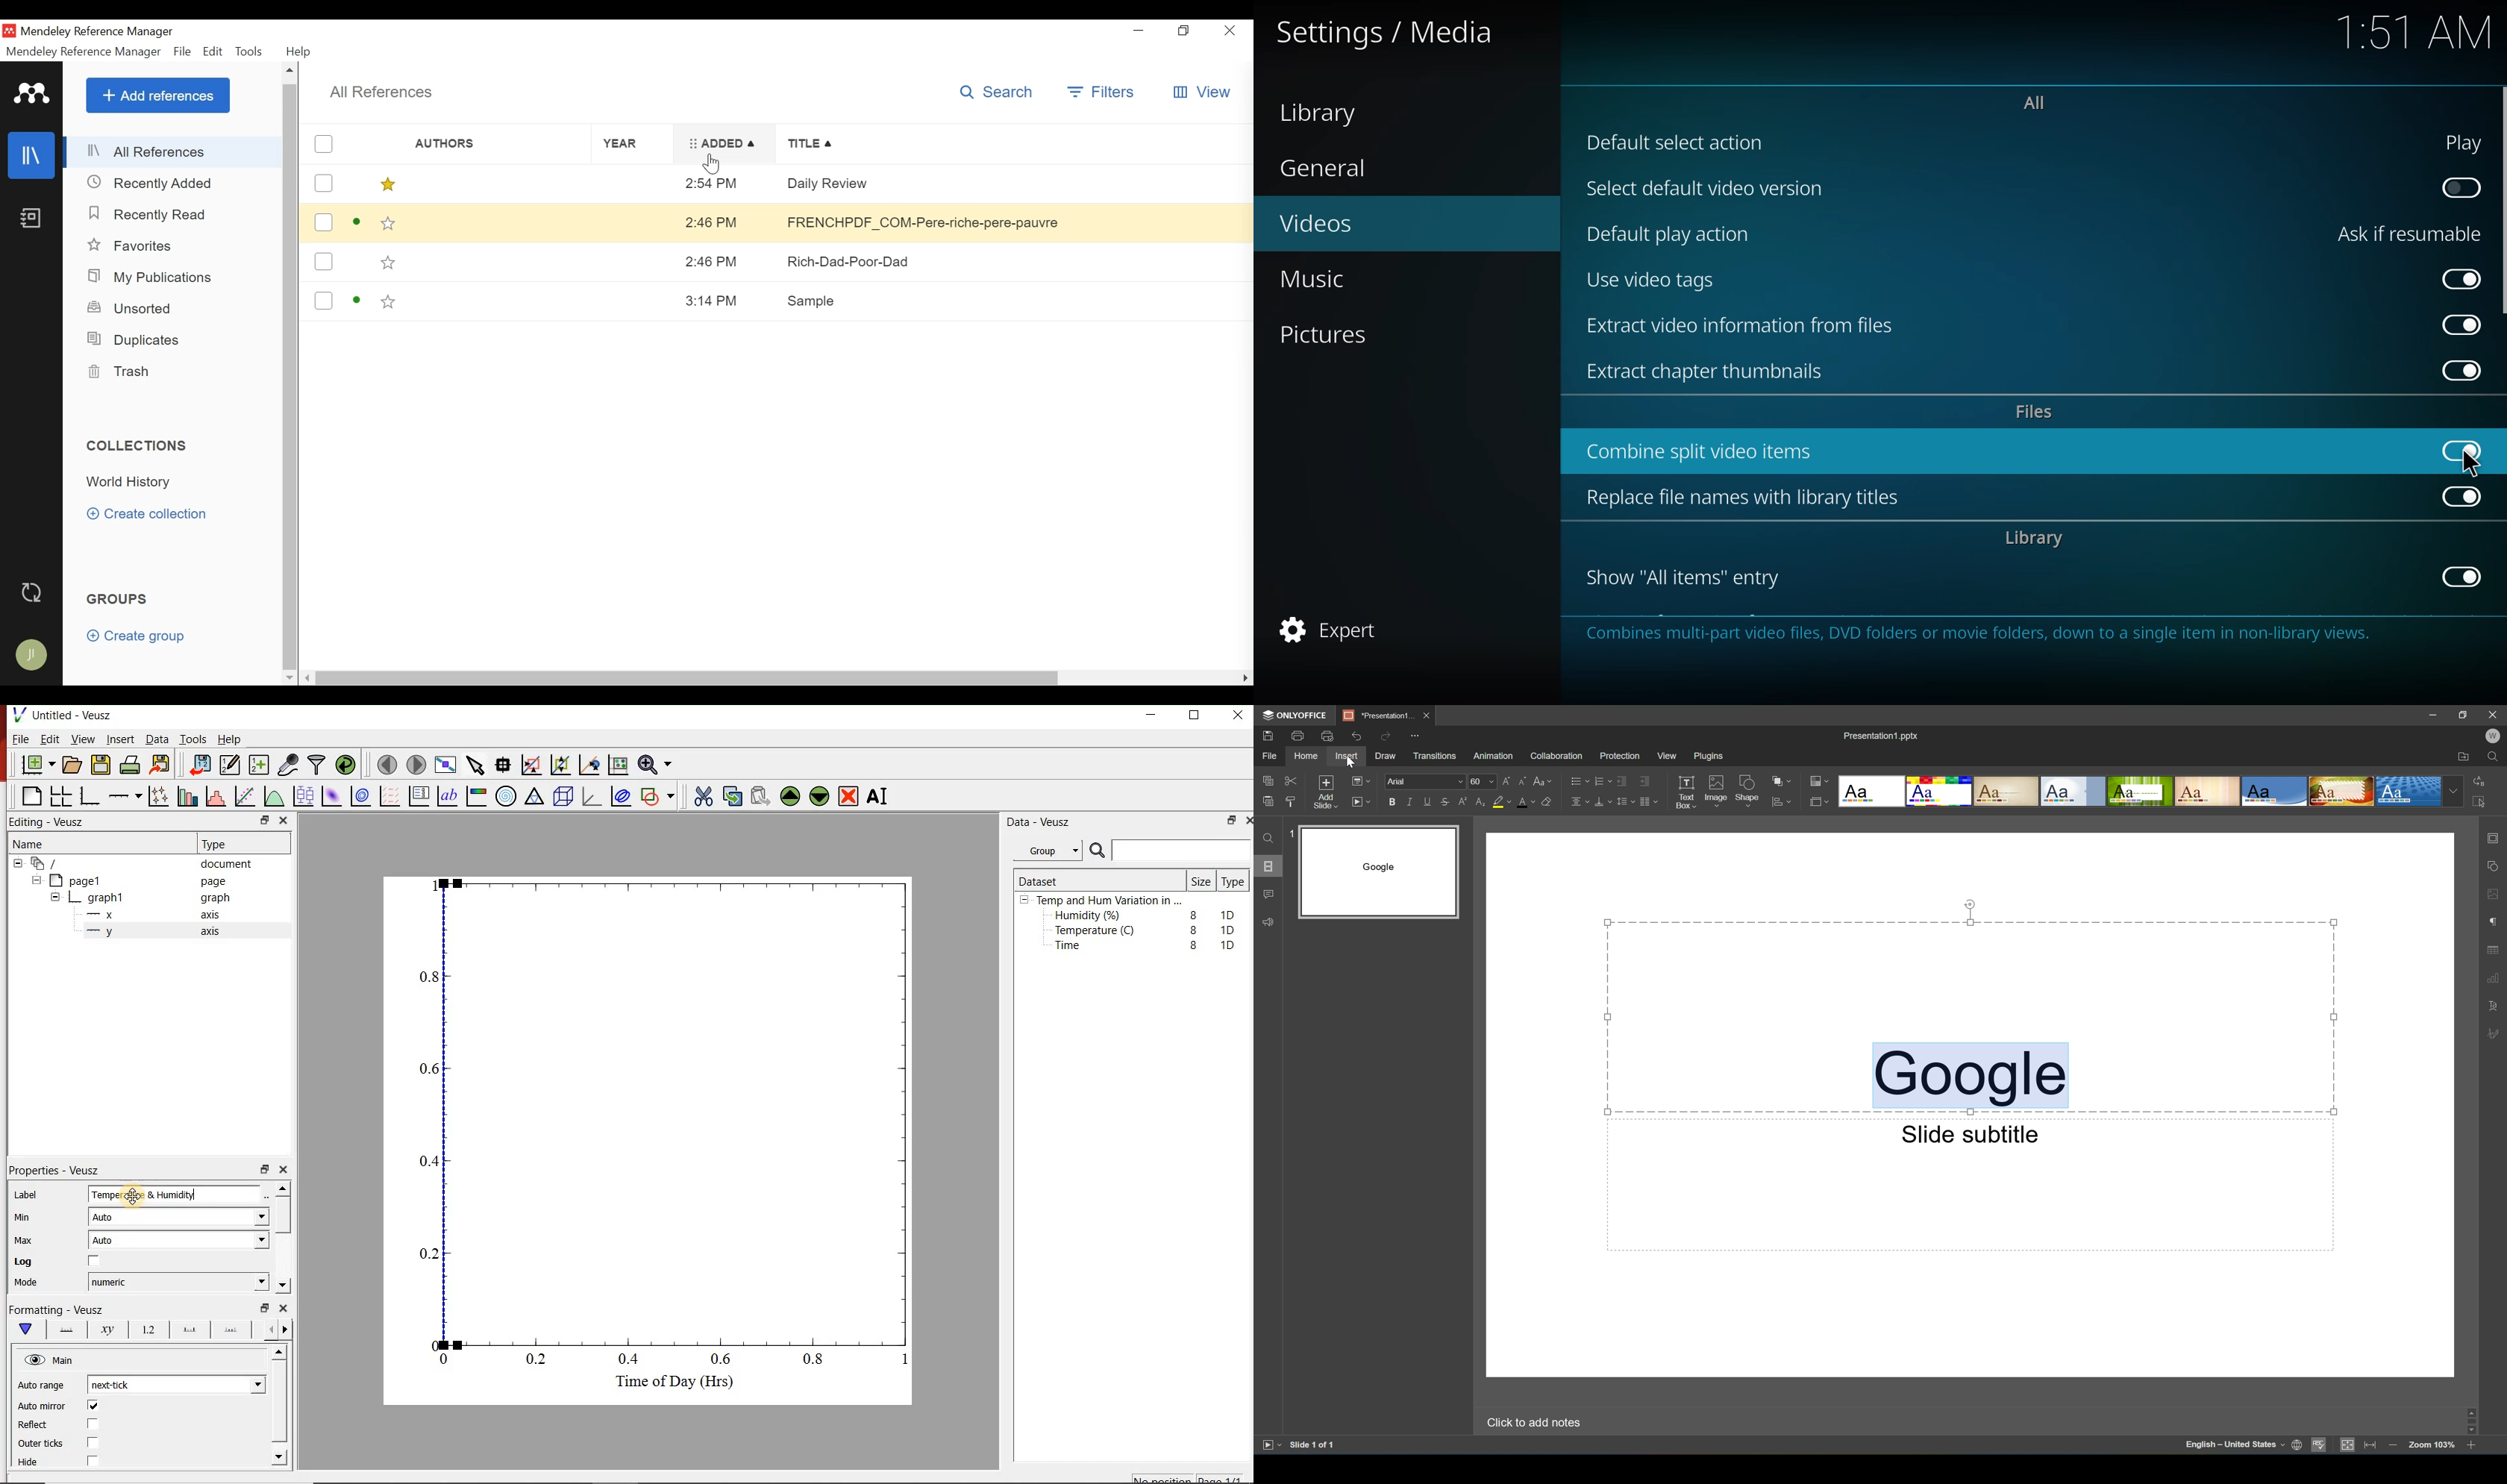  Describe the element at coordinates (1328, 792) in the screenshot. I see `Add slide` at that location.